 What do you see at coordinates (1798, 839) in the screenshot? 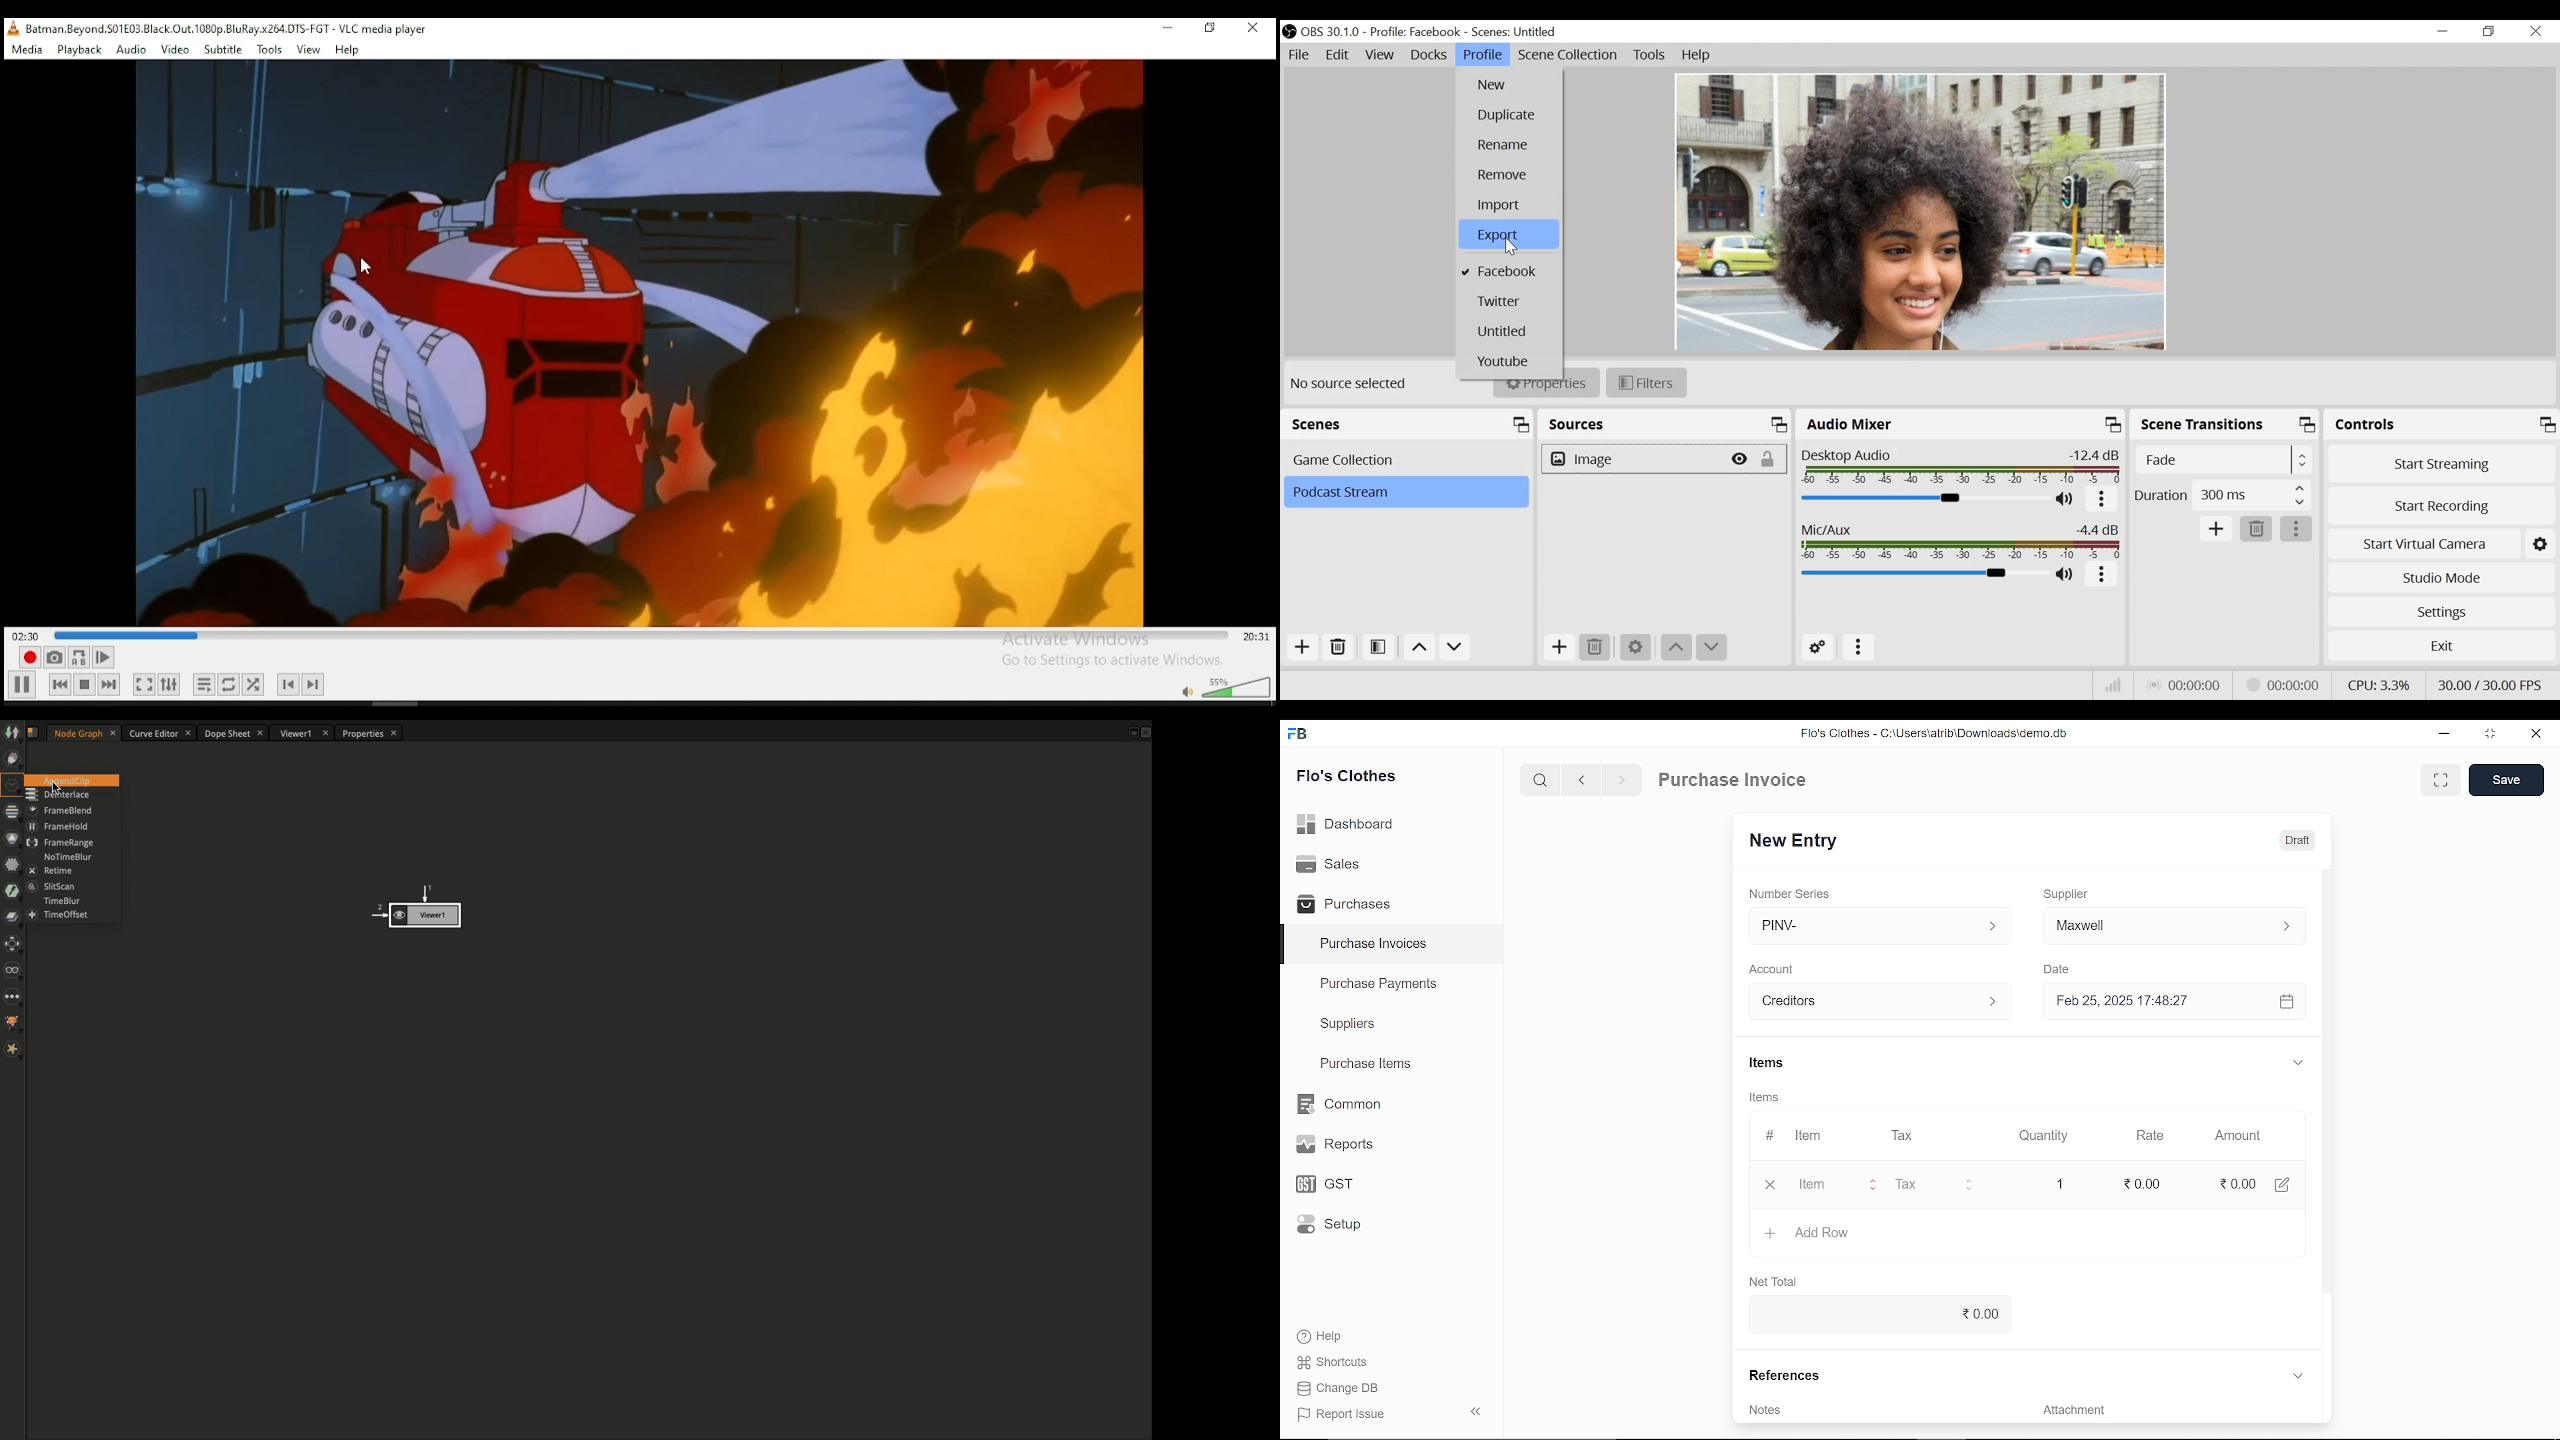
I see `New Entry` at bounding box center [1798, 839].